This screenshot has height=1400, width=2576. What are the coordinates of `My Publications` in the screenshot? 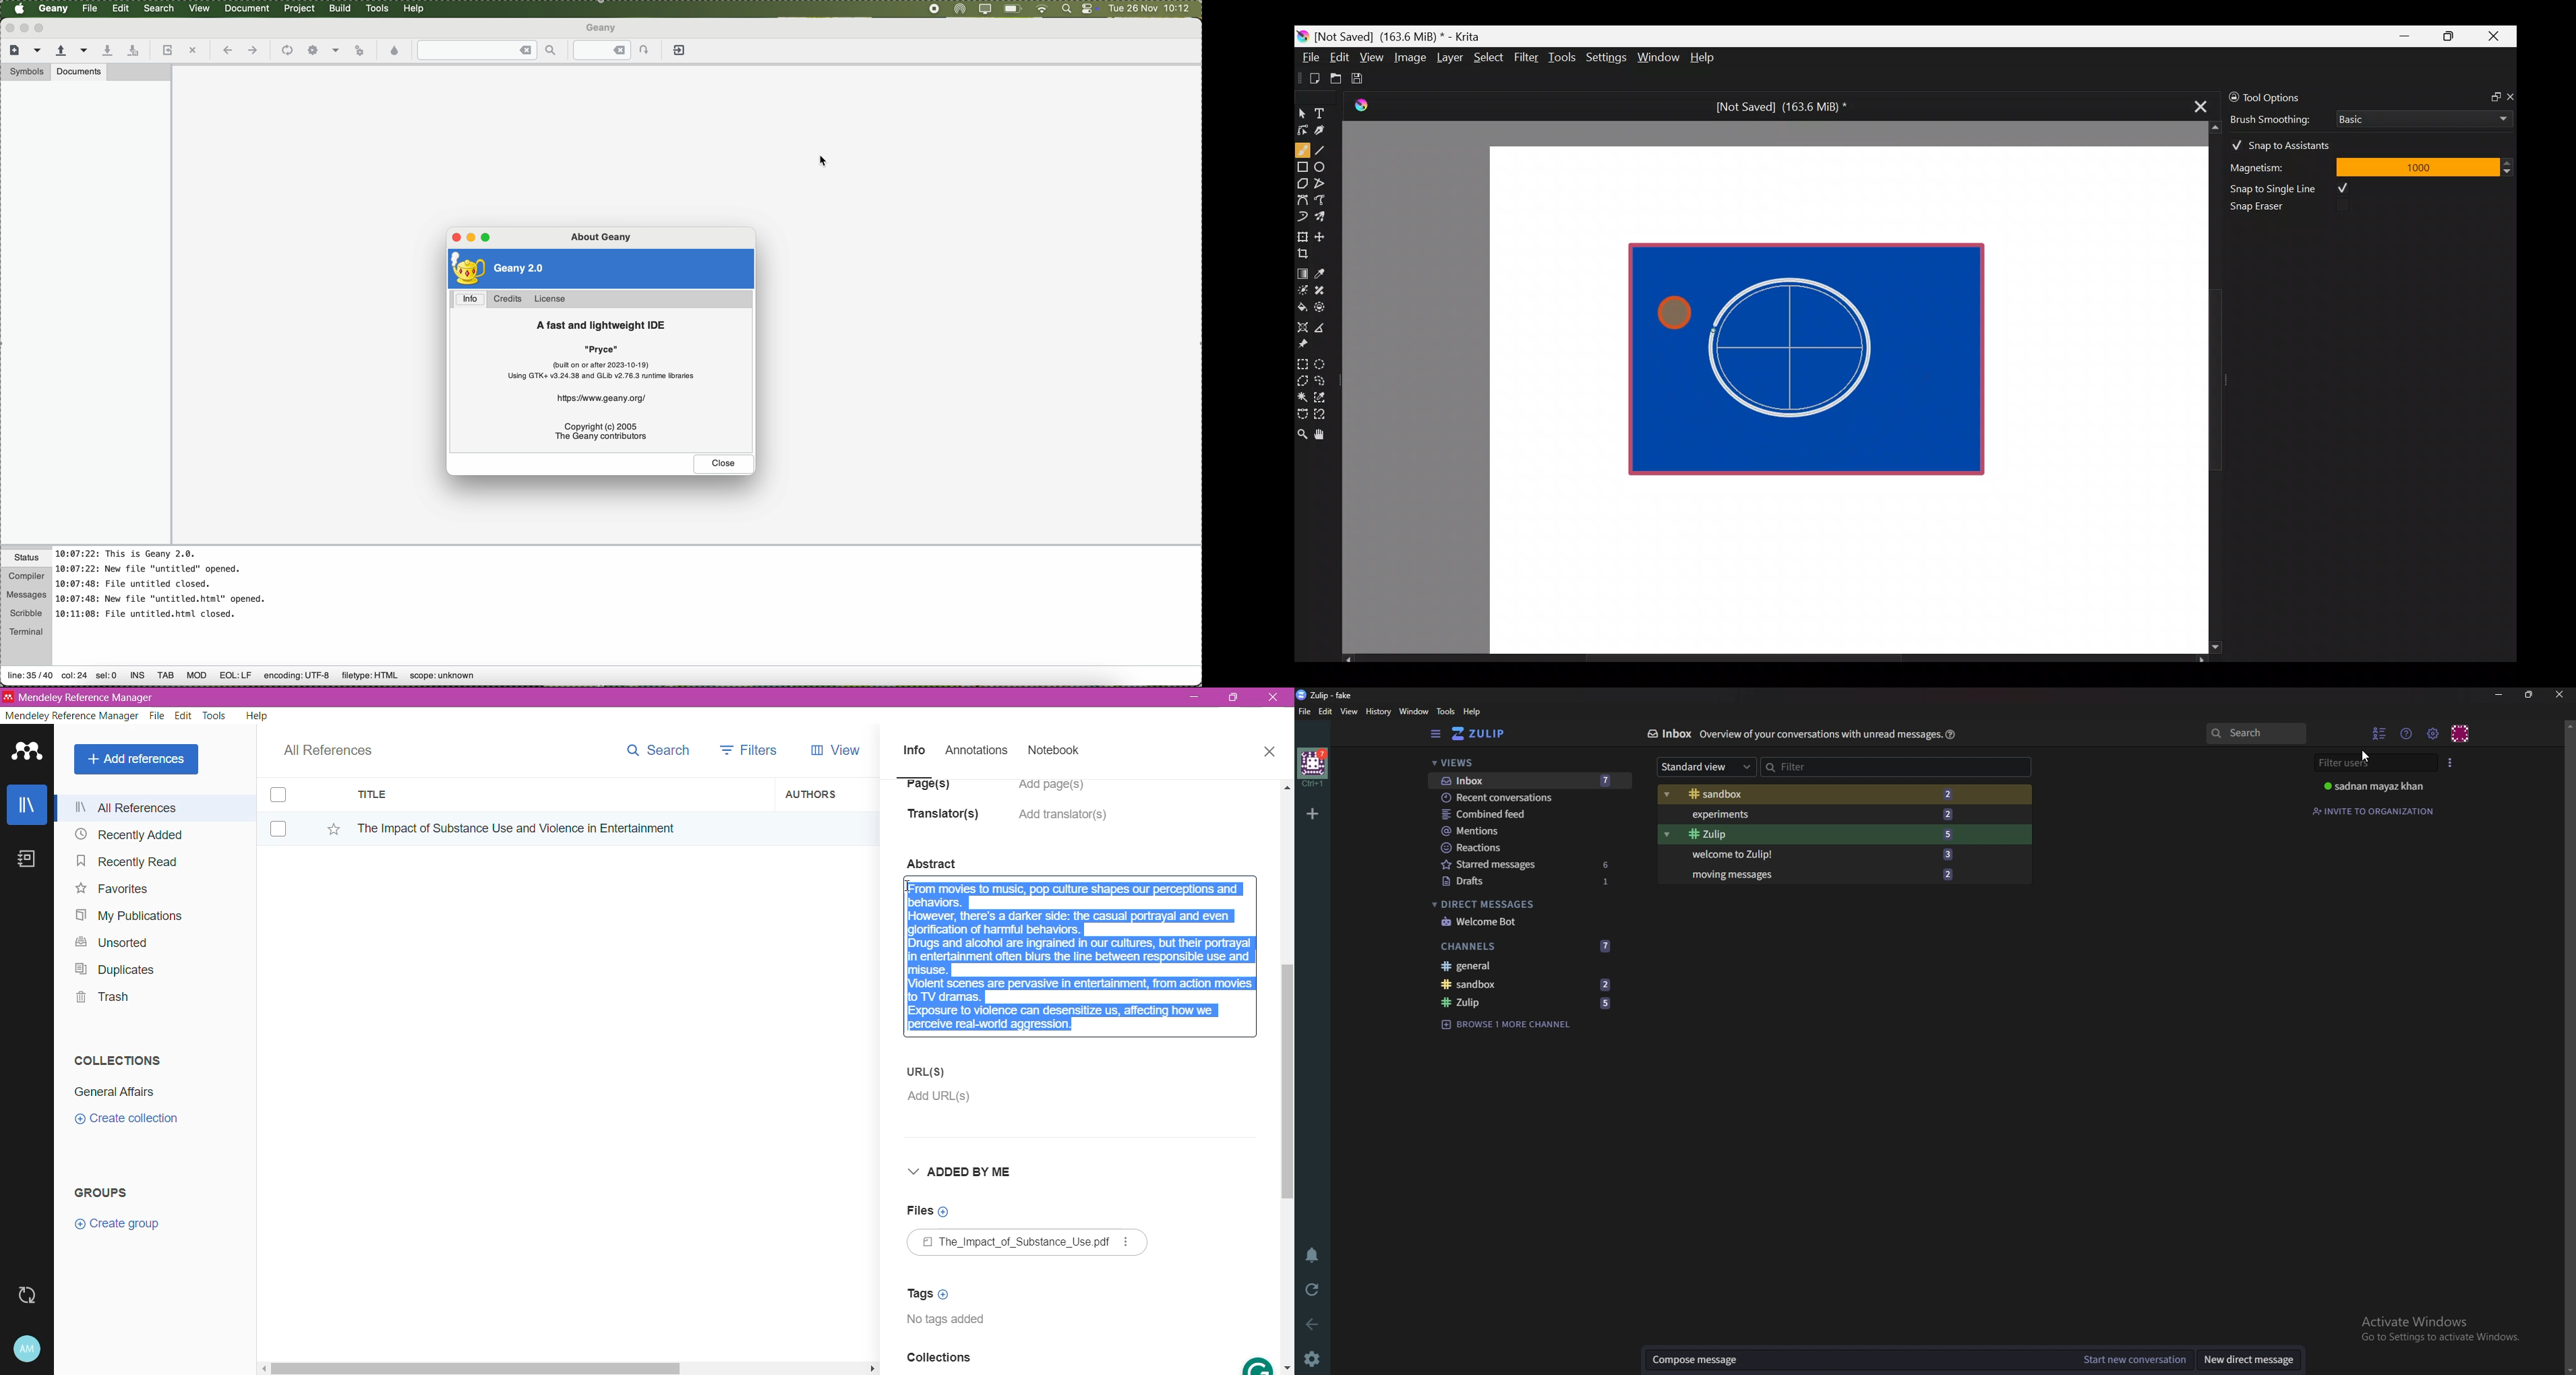 It's located at (127, 916).